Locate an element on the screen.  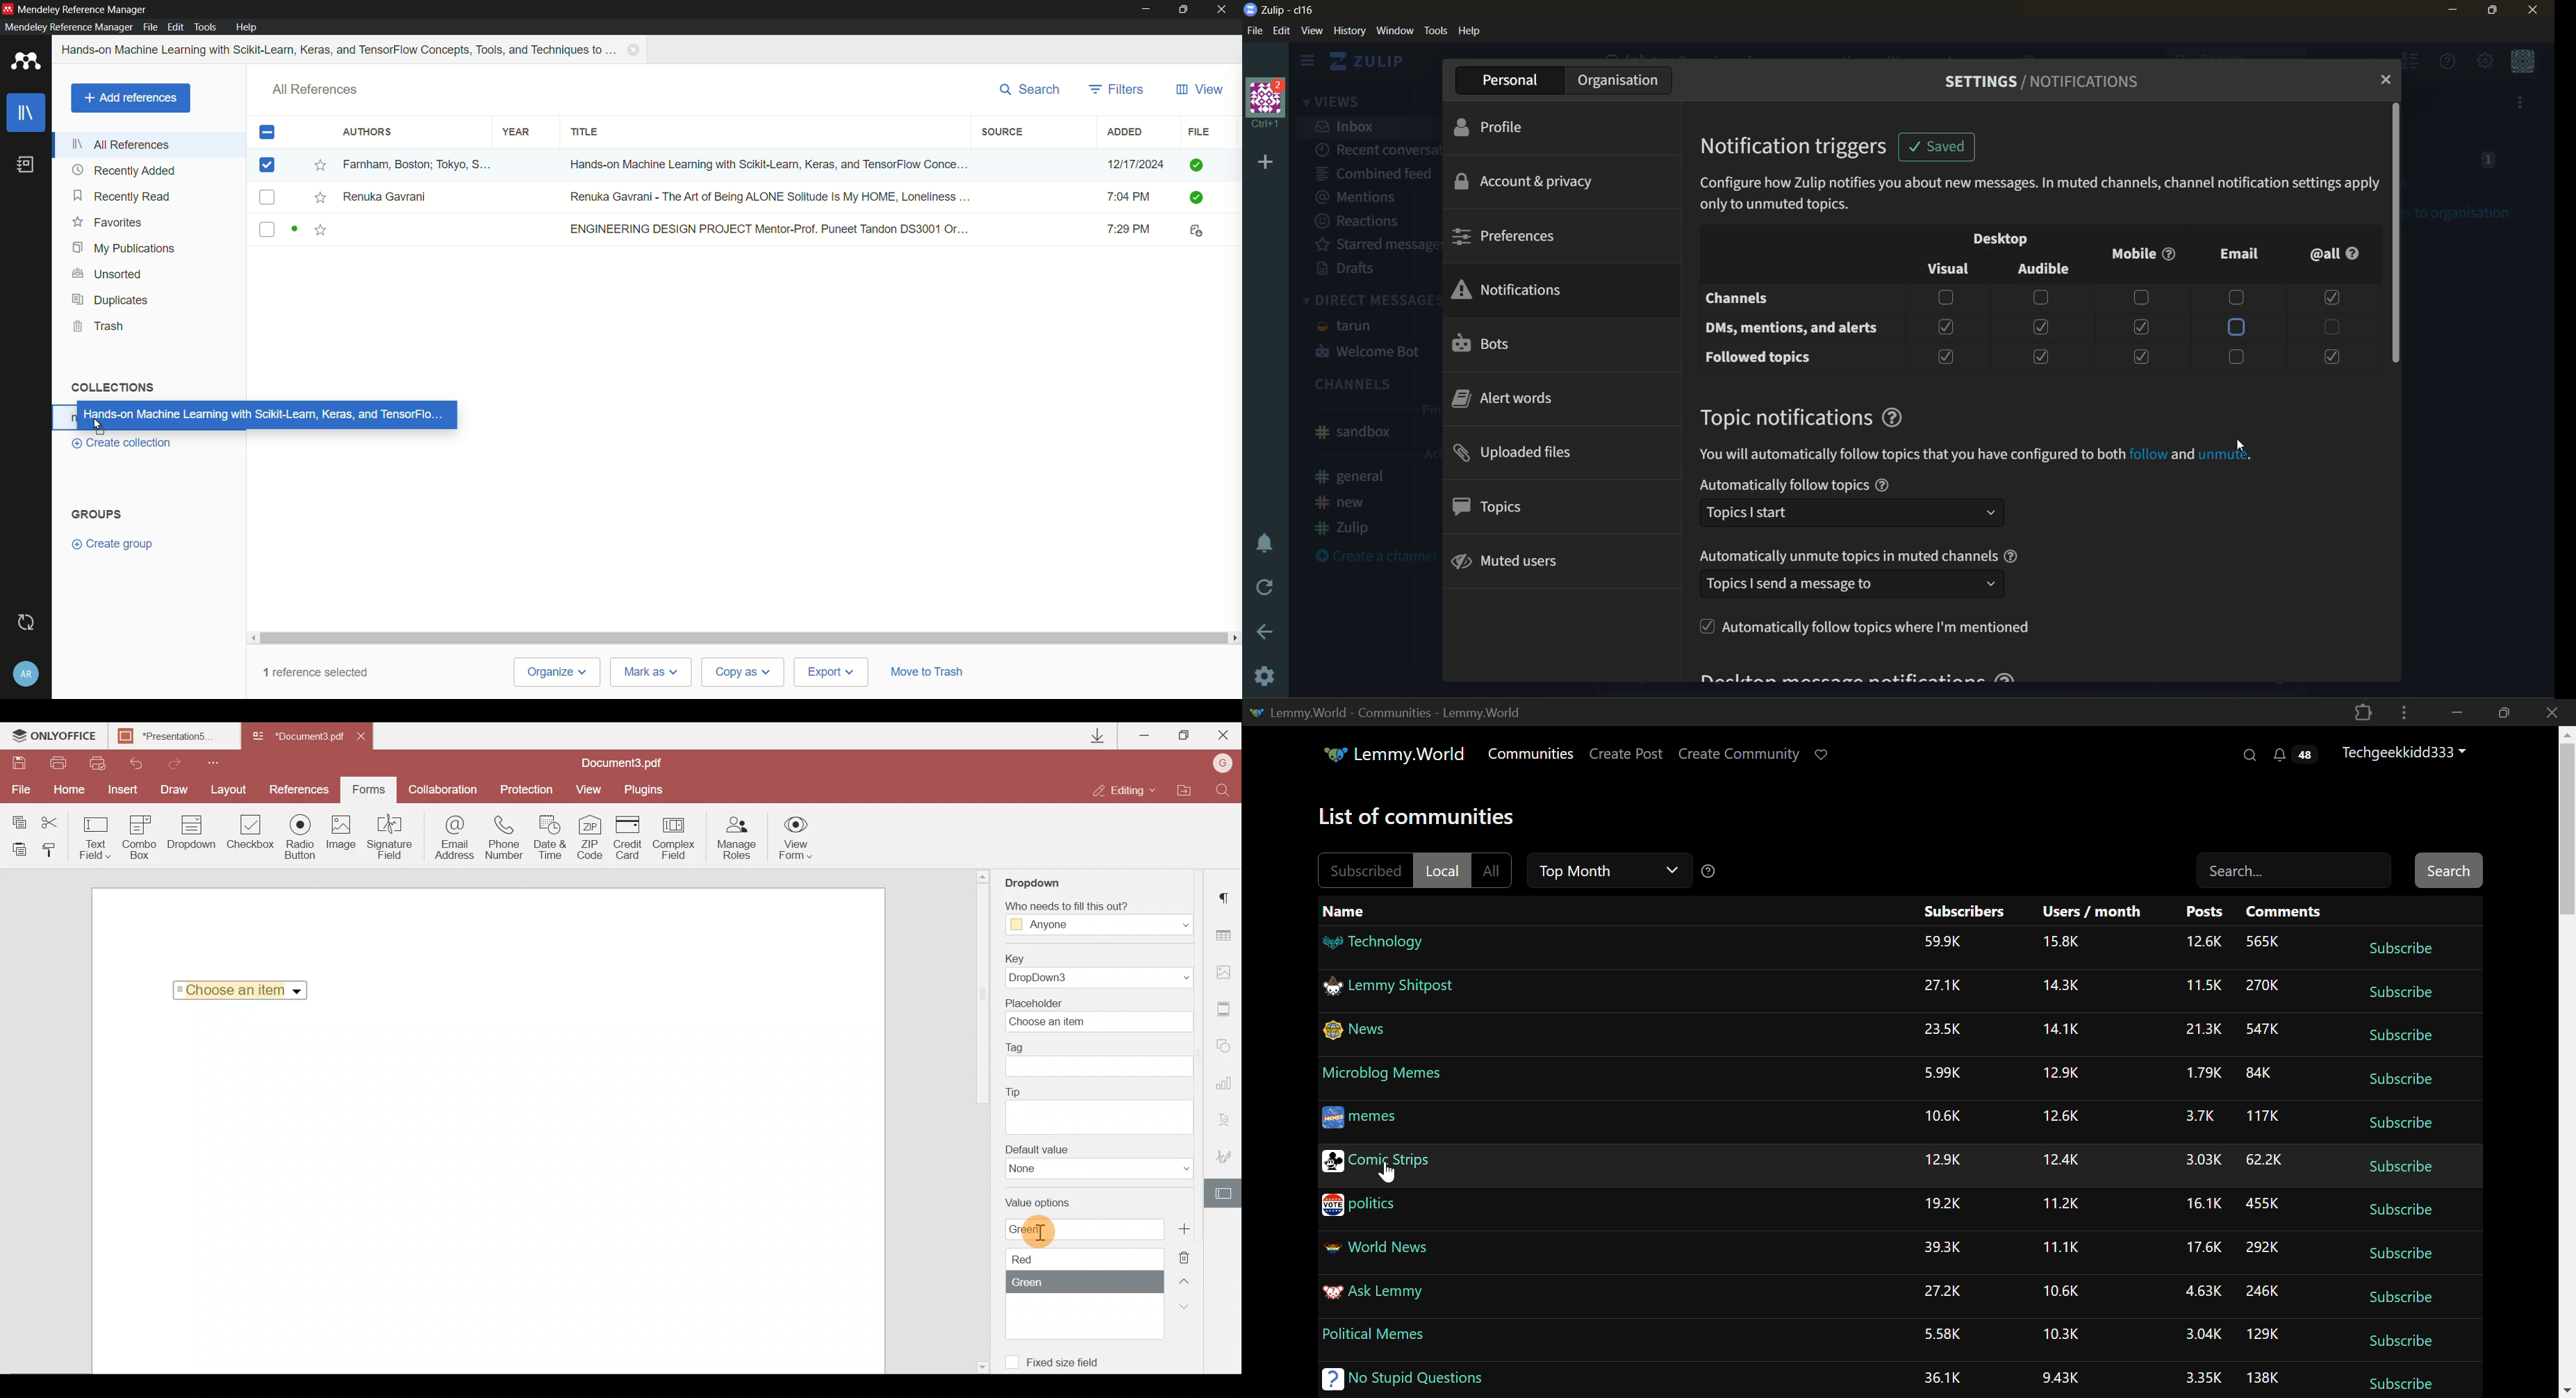
maximize is located at coordinates (1187, 10).